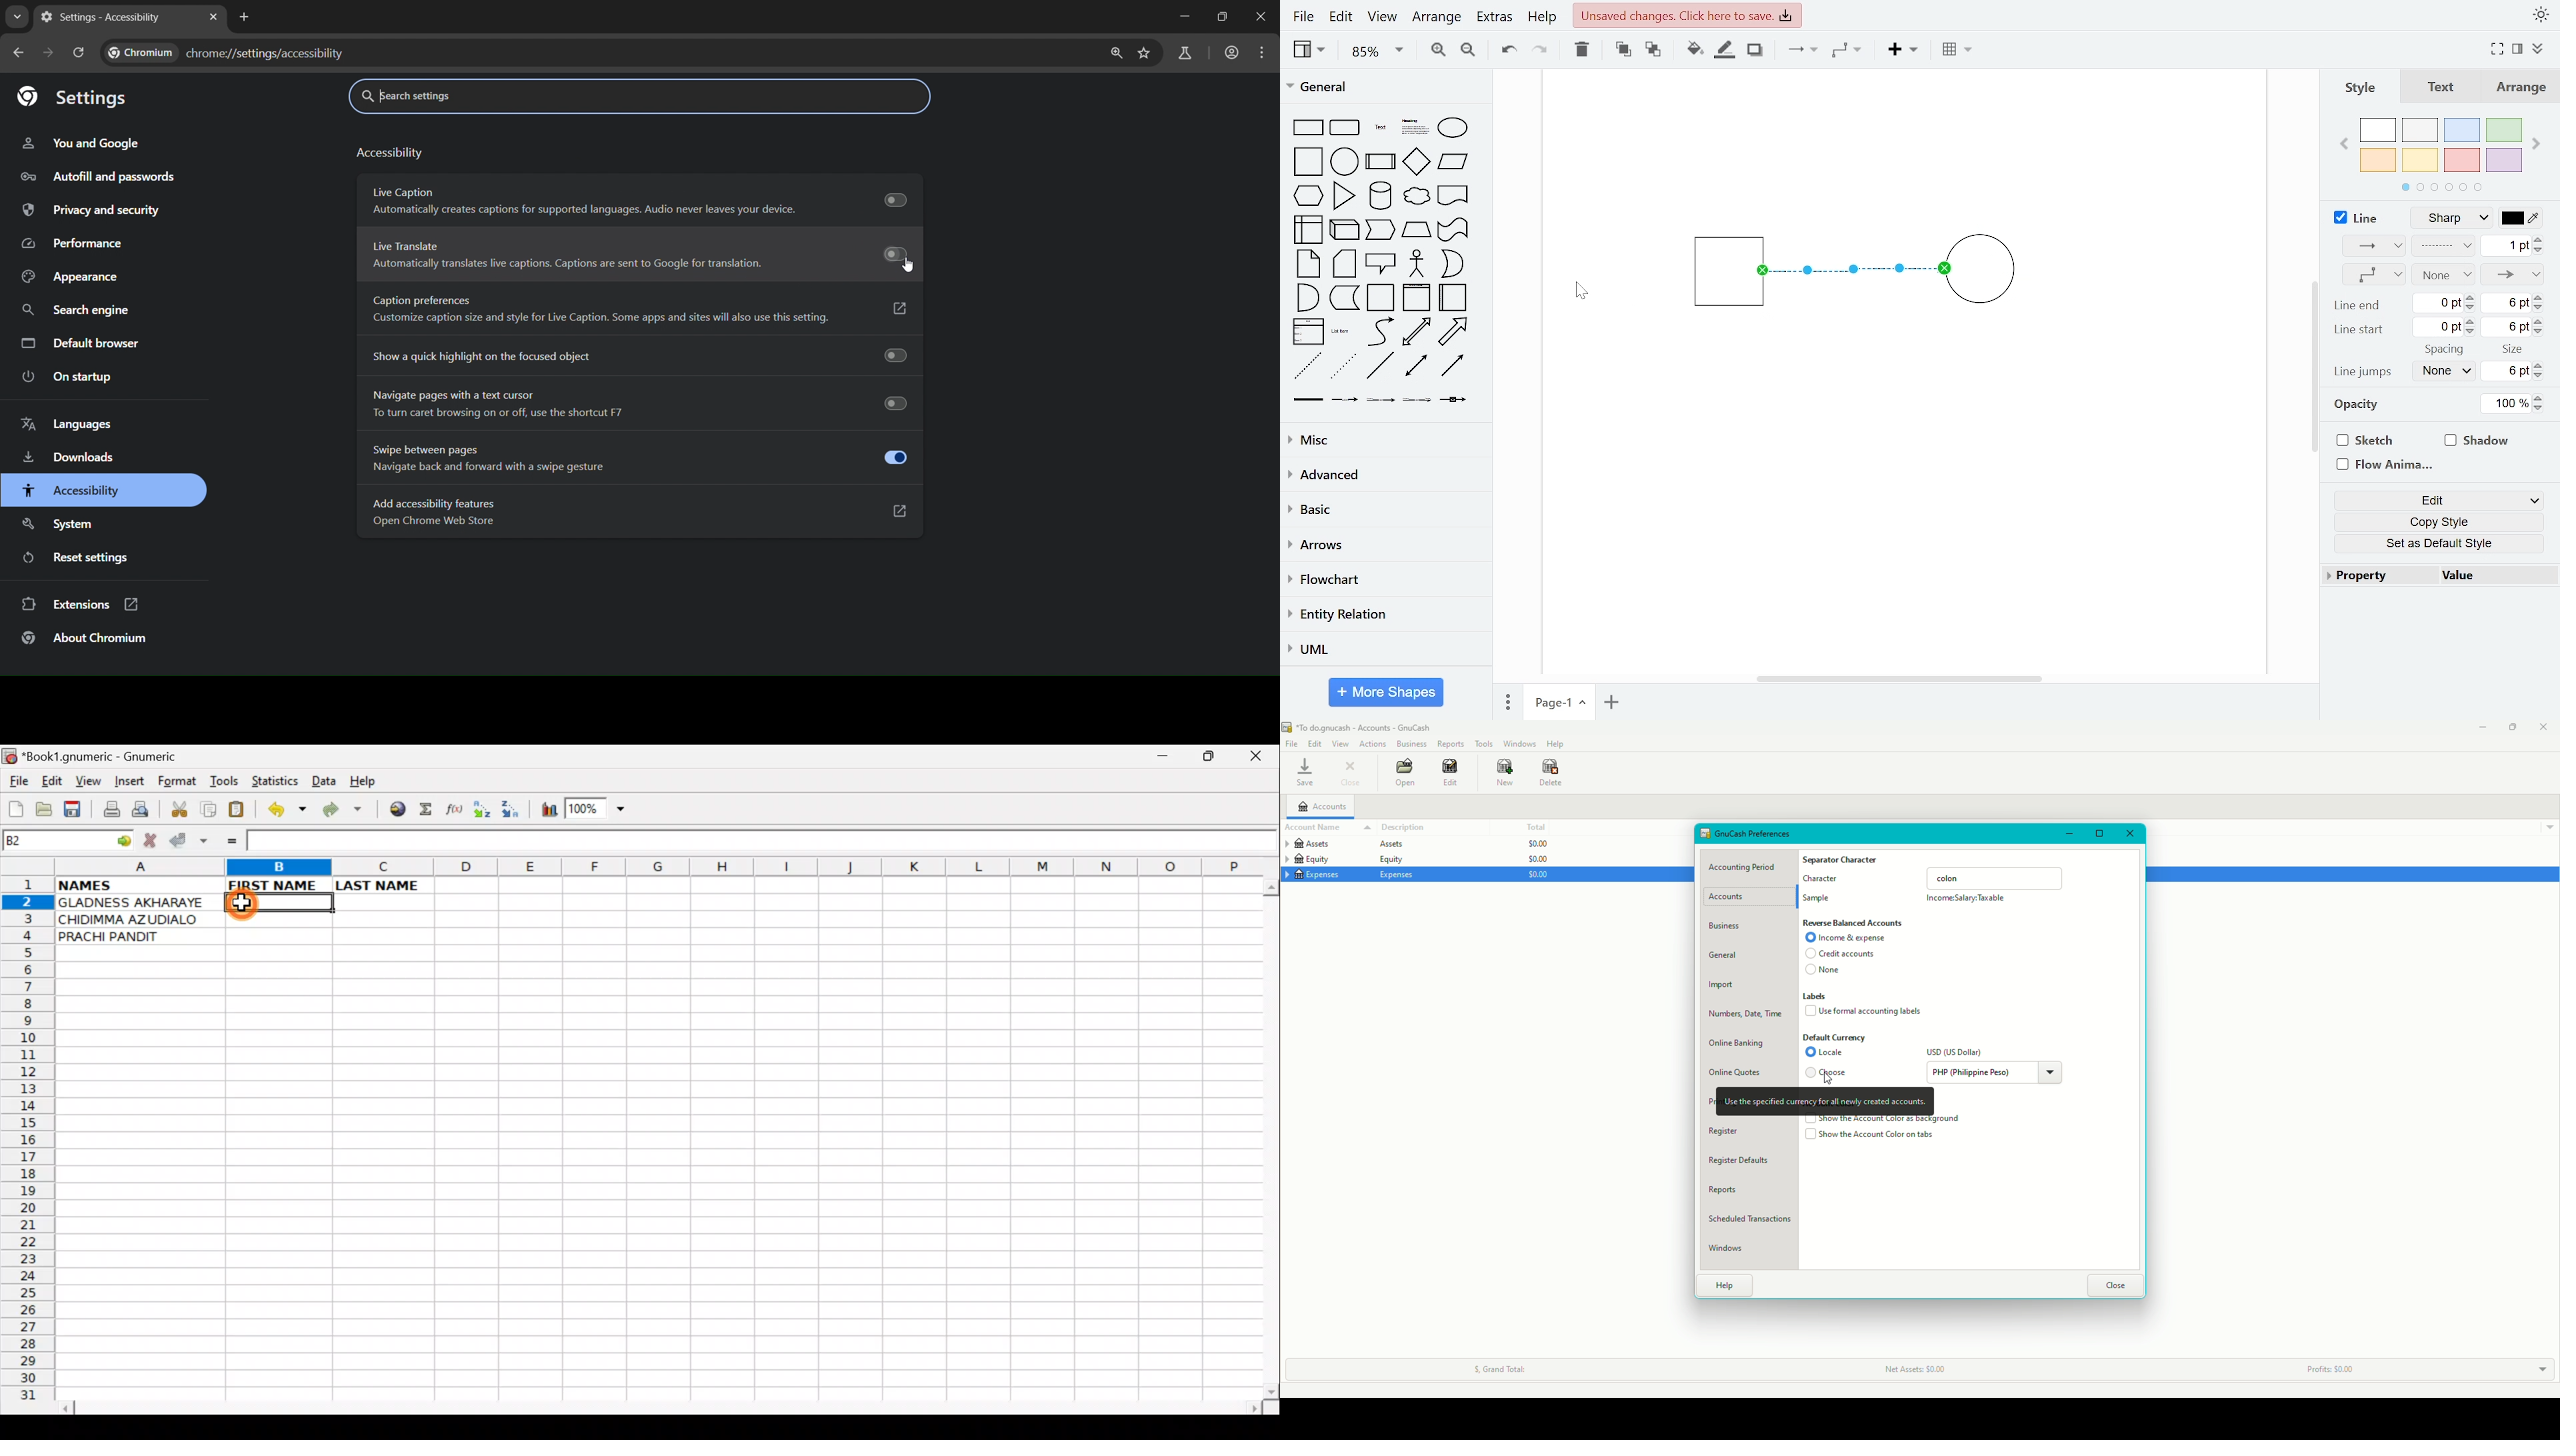 The image size is (2576, 1456). What do you see at coordinates (1387, 89) in the screenshot?
I see `general` at bounding box center [1387, 89].